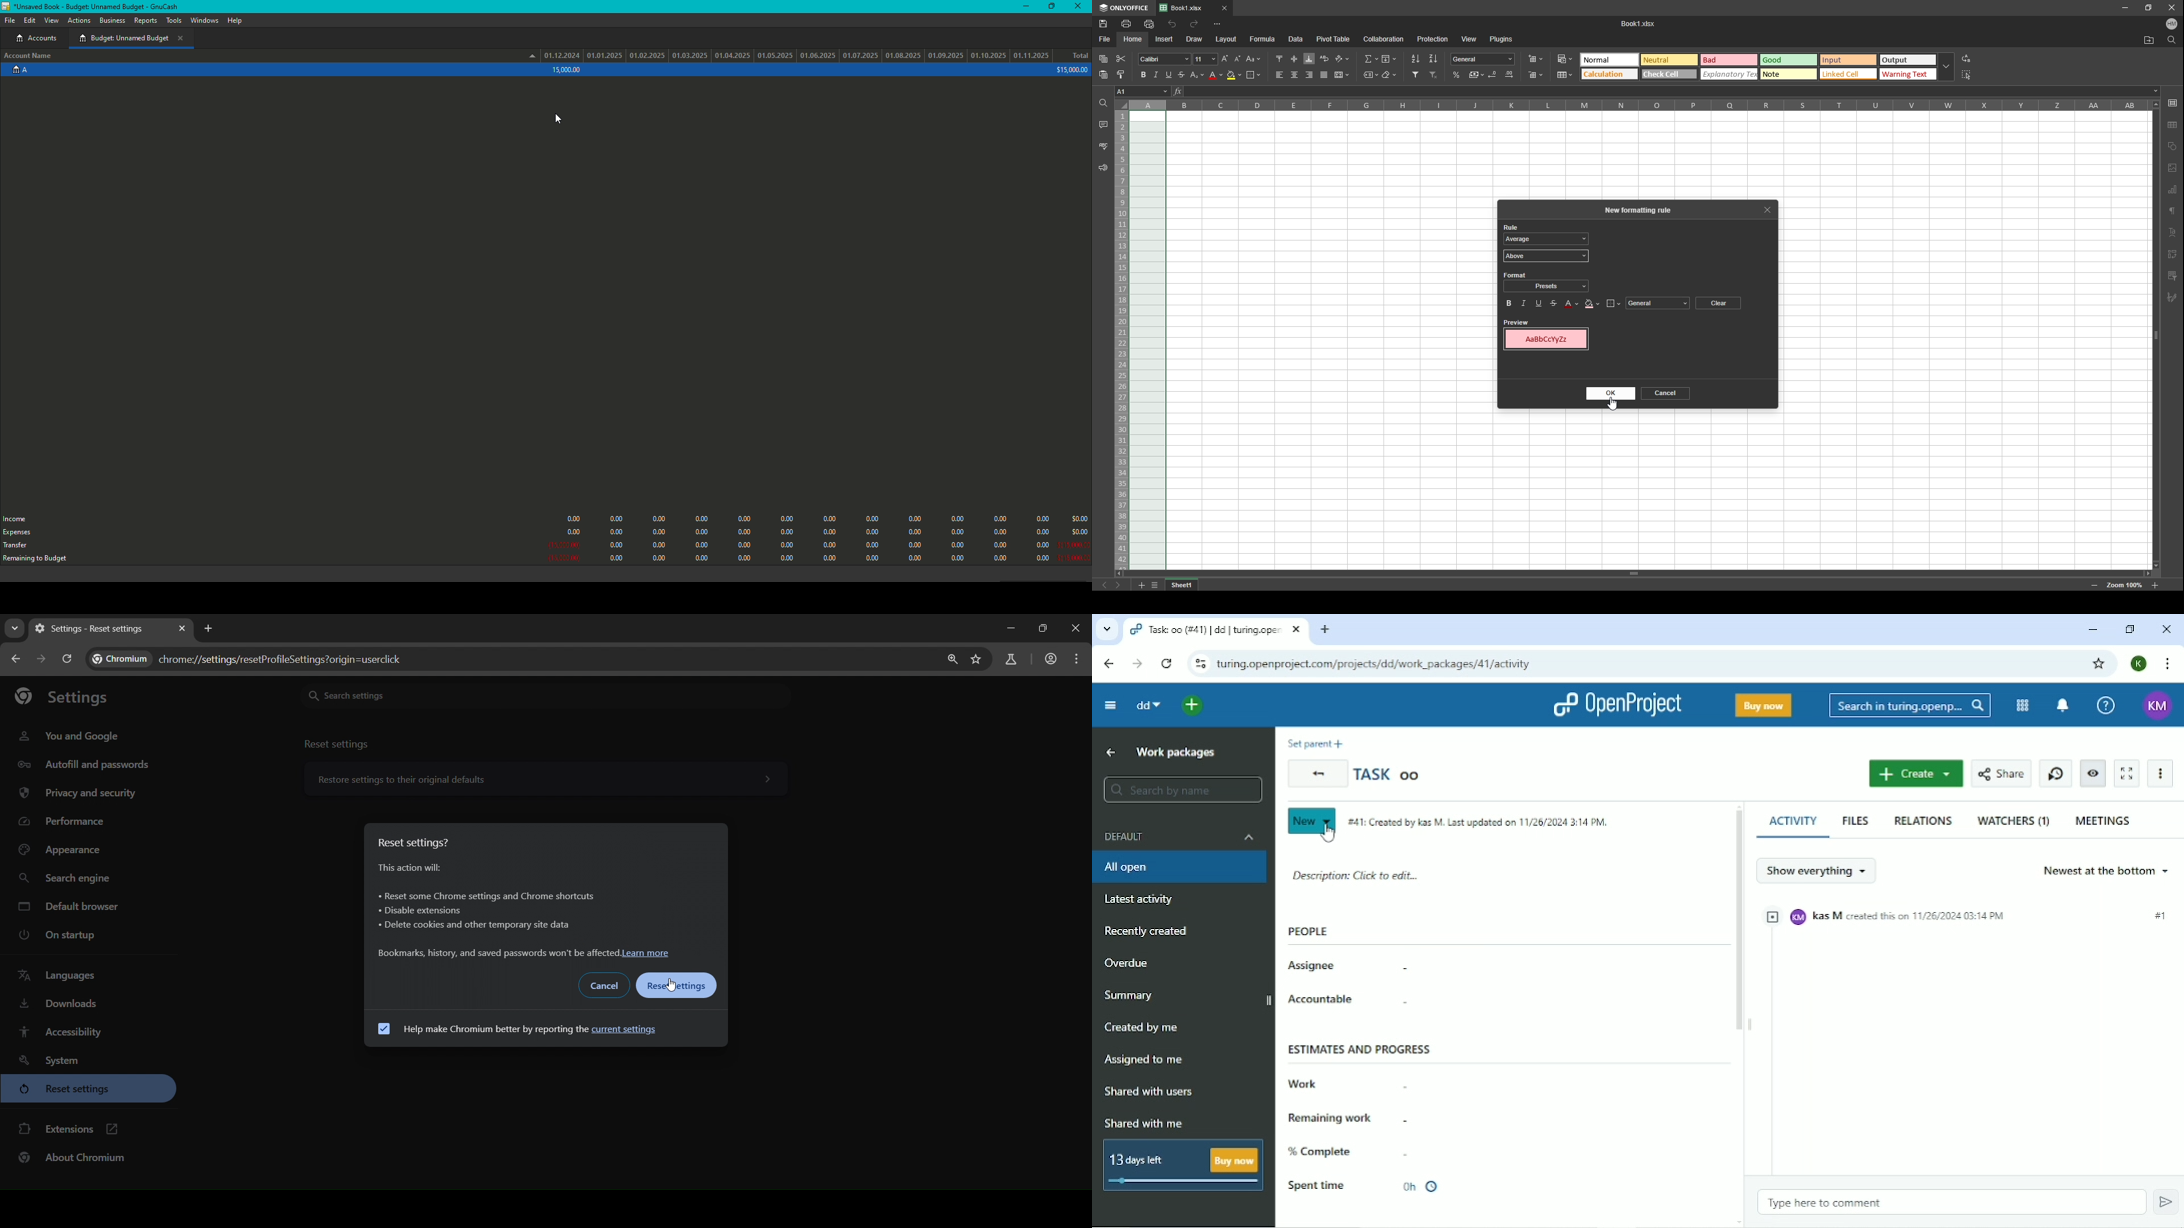 This screenshot has width=2184, height=1232. What do you see at coordinates (173, 20) in the screenshot?
I see `Tools` at bounding box center [173, 20].